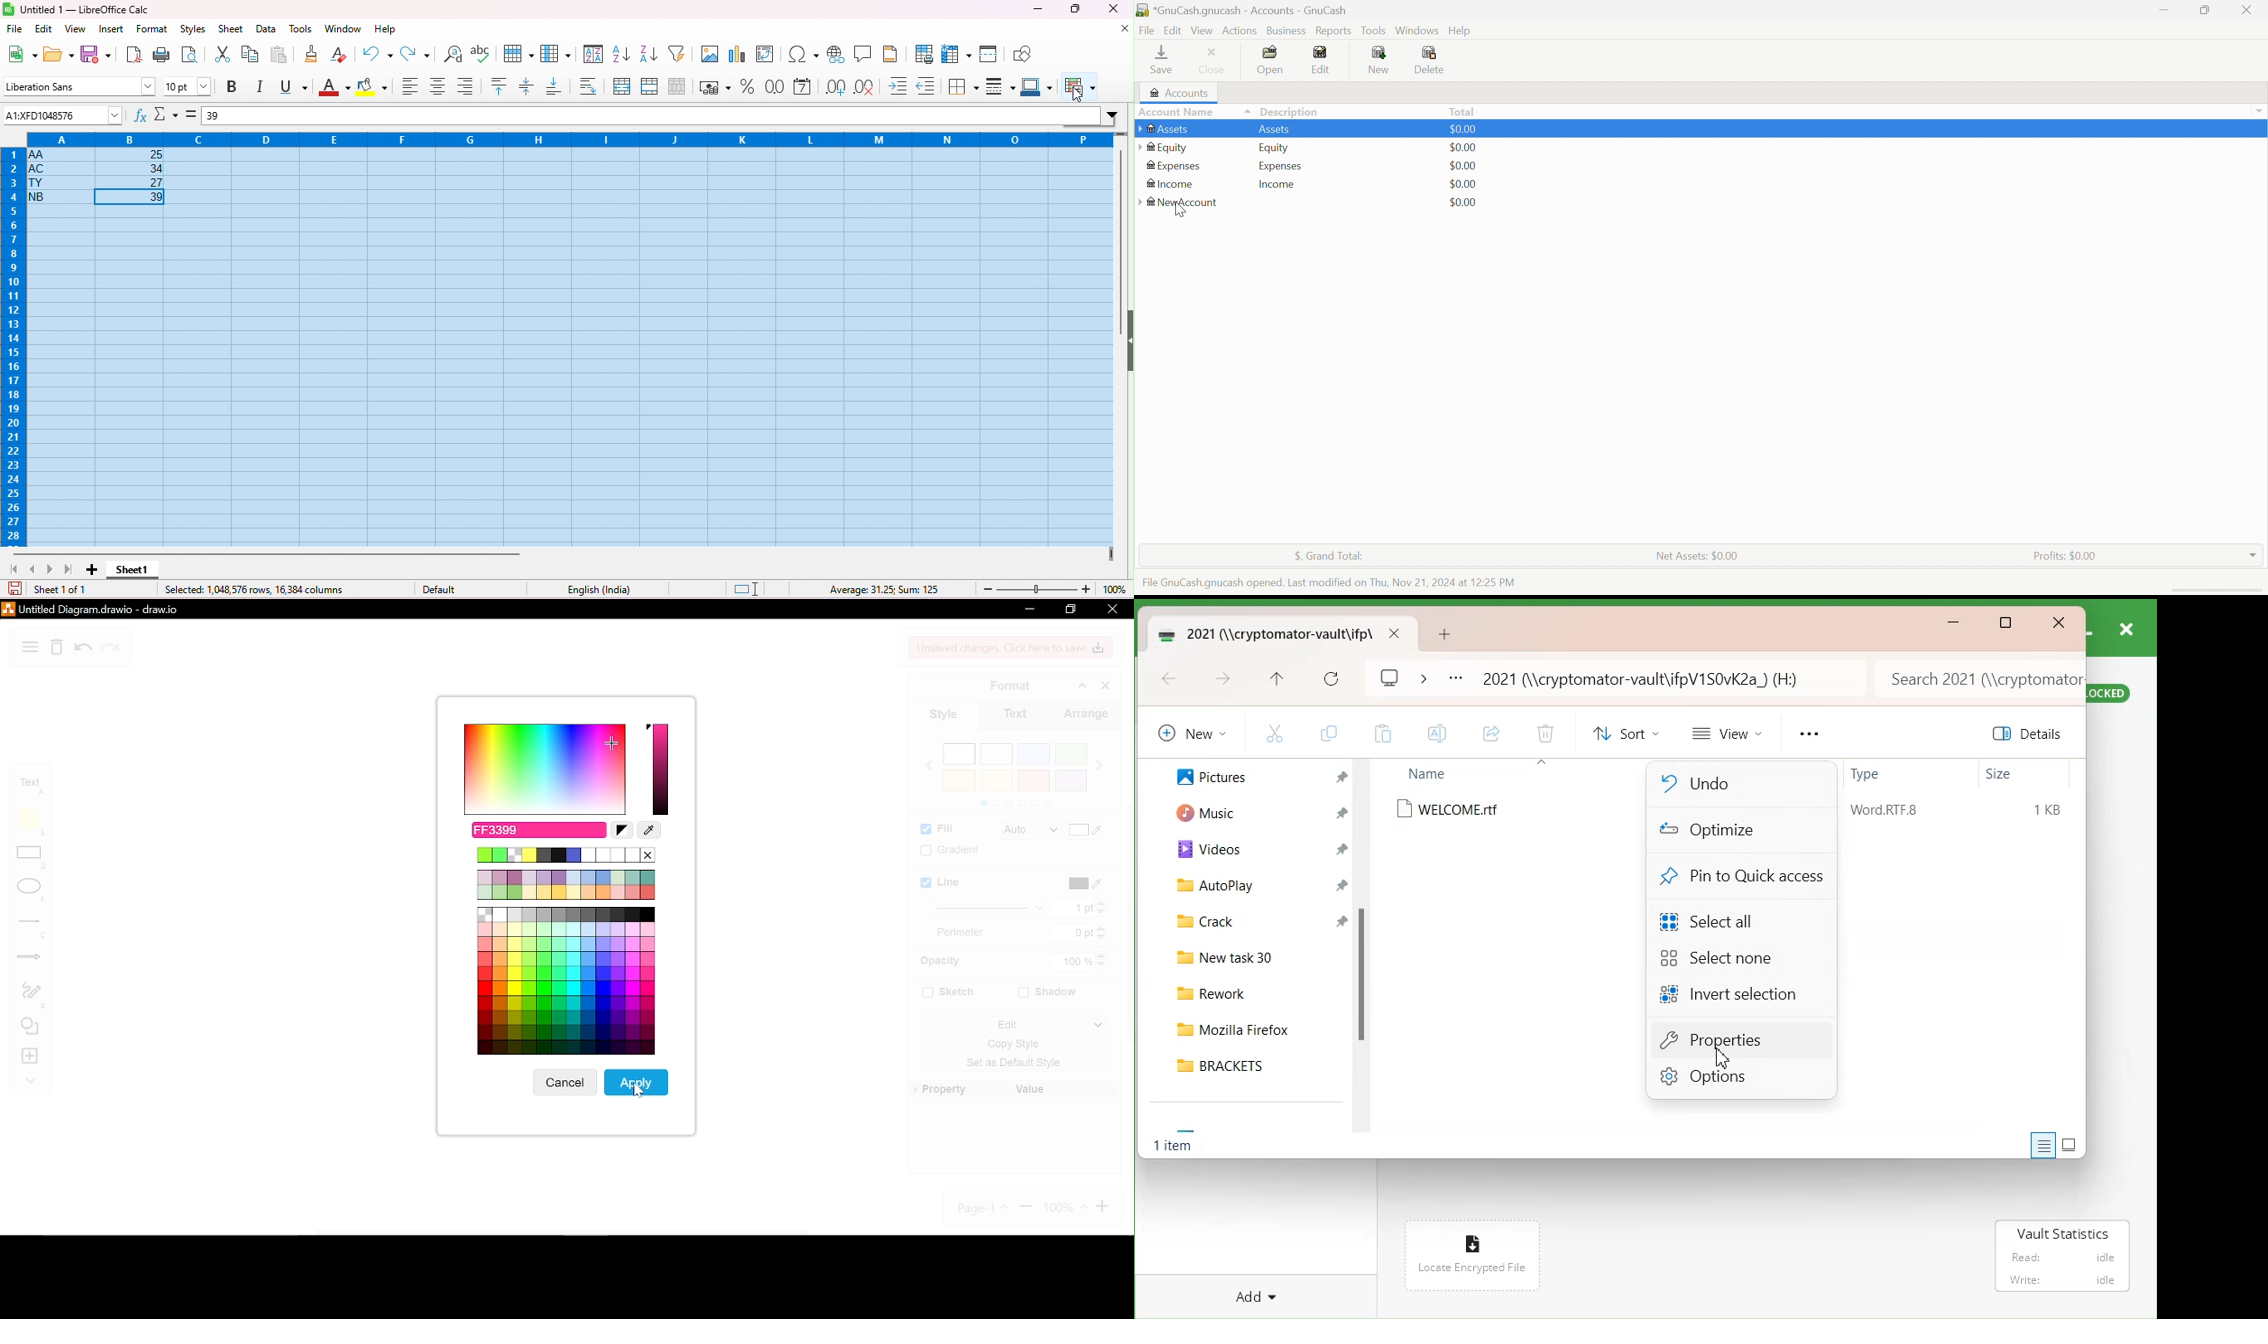 The width and height of the screenshot is (2268, 1344). What do you see at coordinates (165, 114) in the screenshot?
I see `select function` at bounding box center [165, 114].